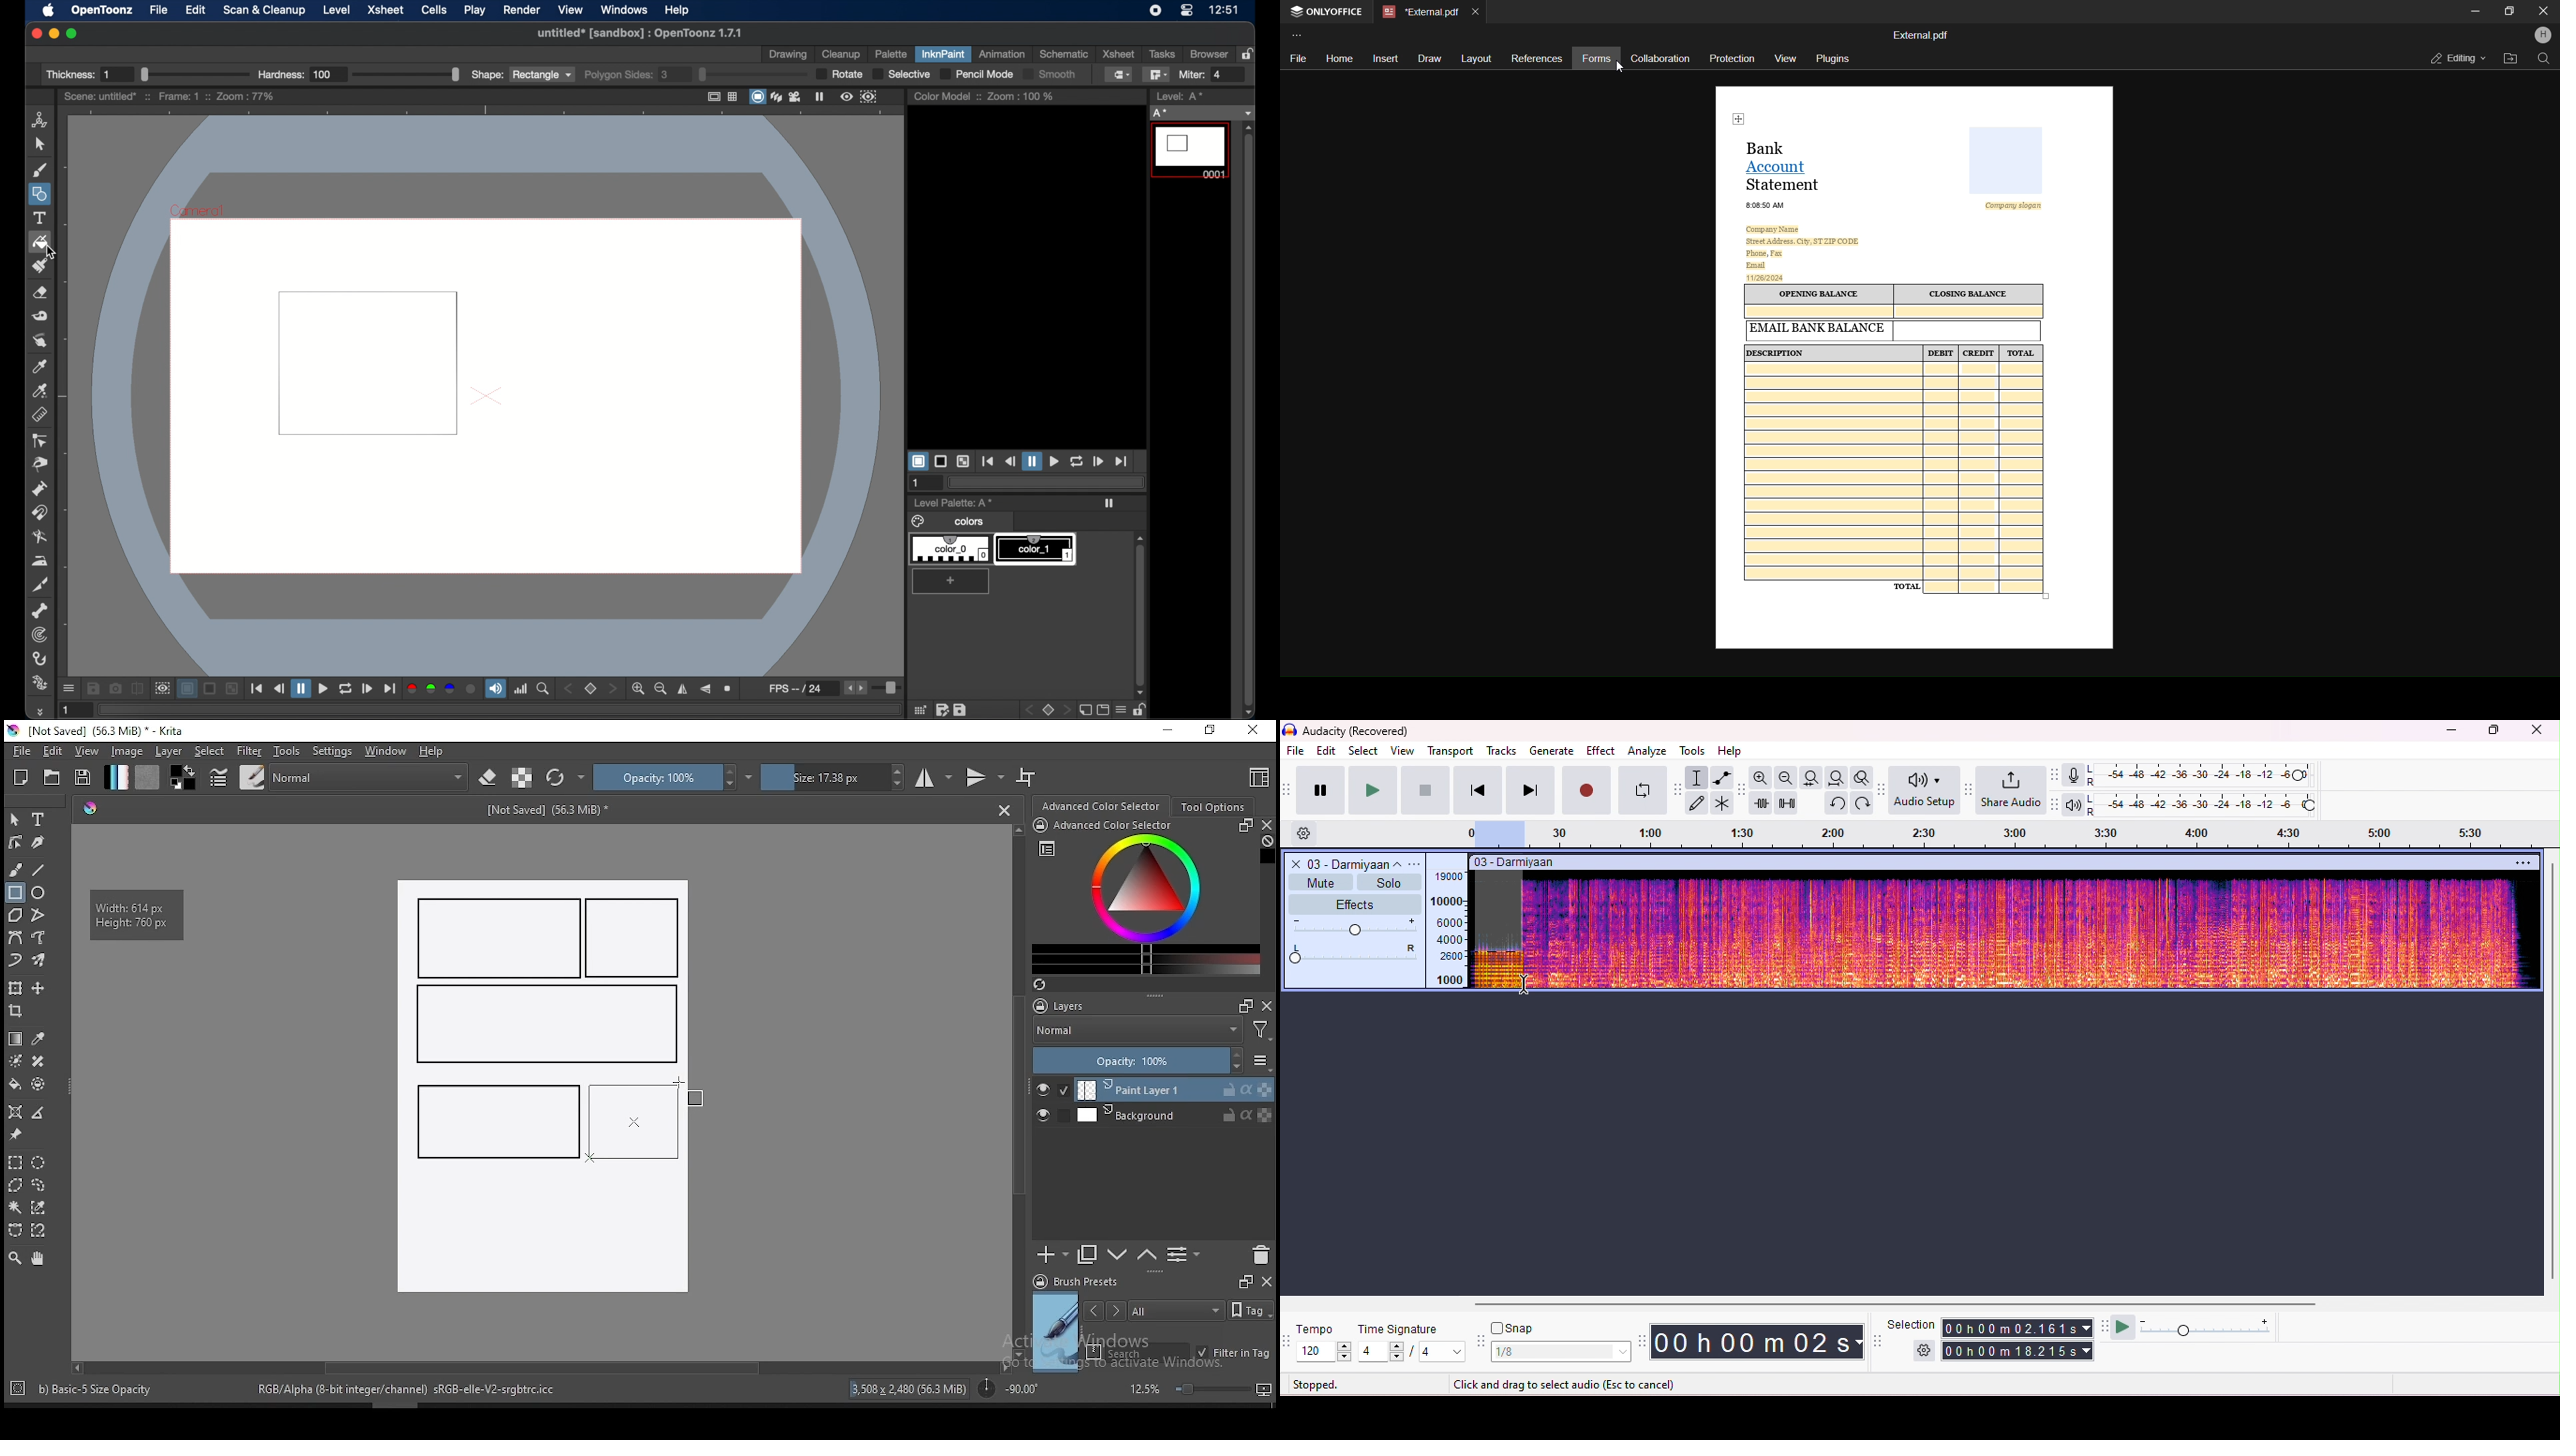 The height and width of the screenshot is (1456, 2576). I want to click on horizontal scroll bar, so click(1902, 1303).